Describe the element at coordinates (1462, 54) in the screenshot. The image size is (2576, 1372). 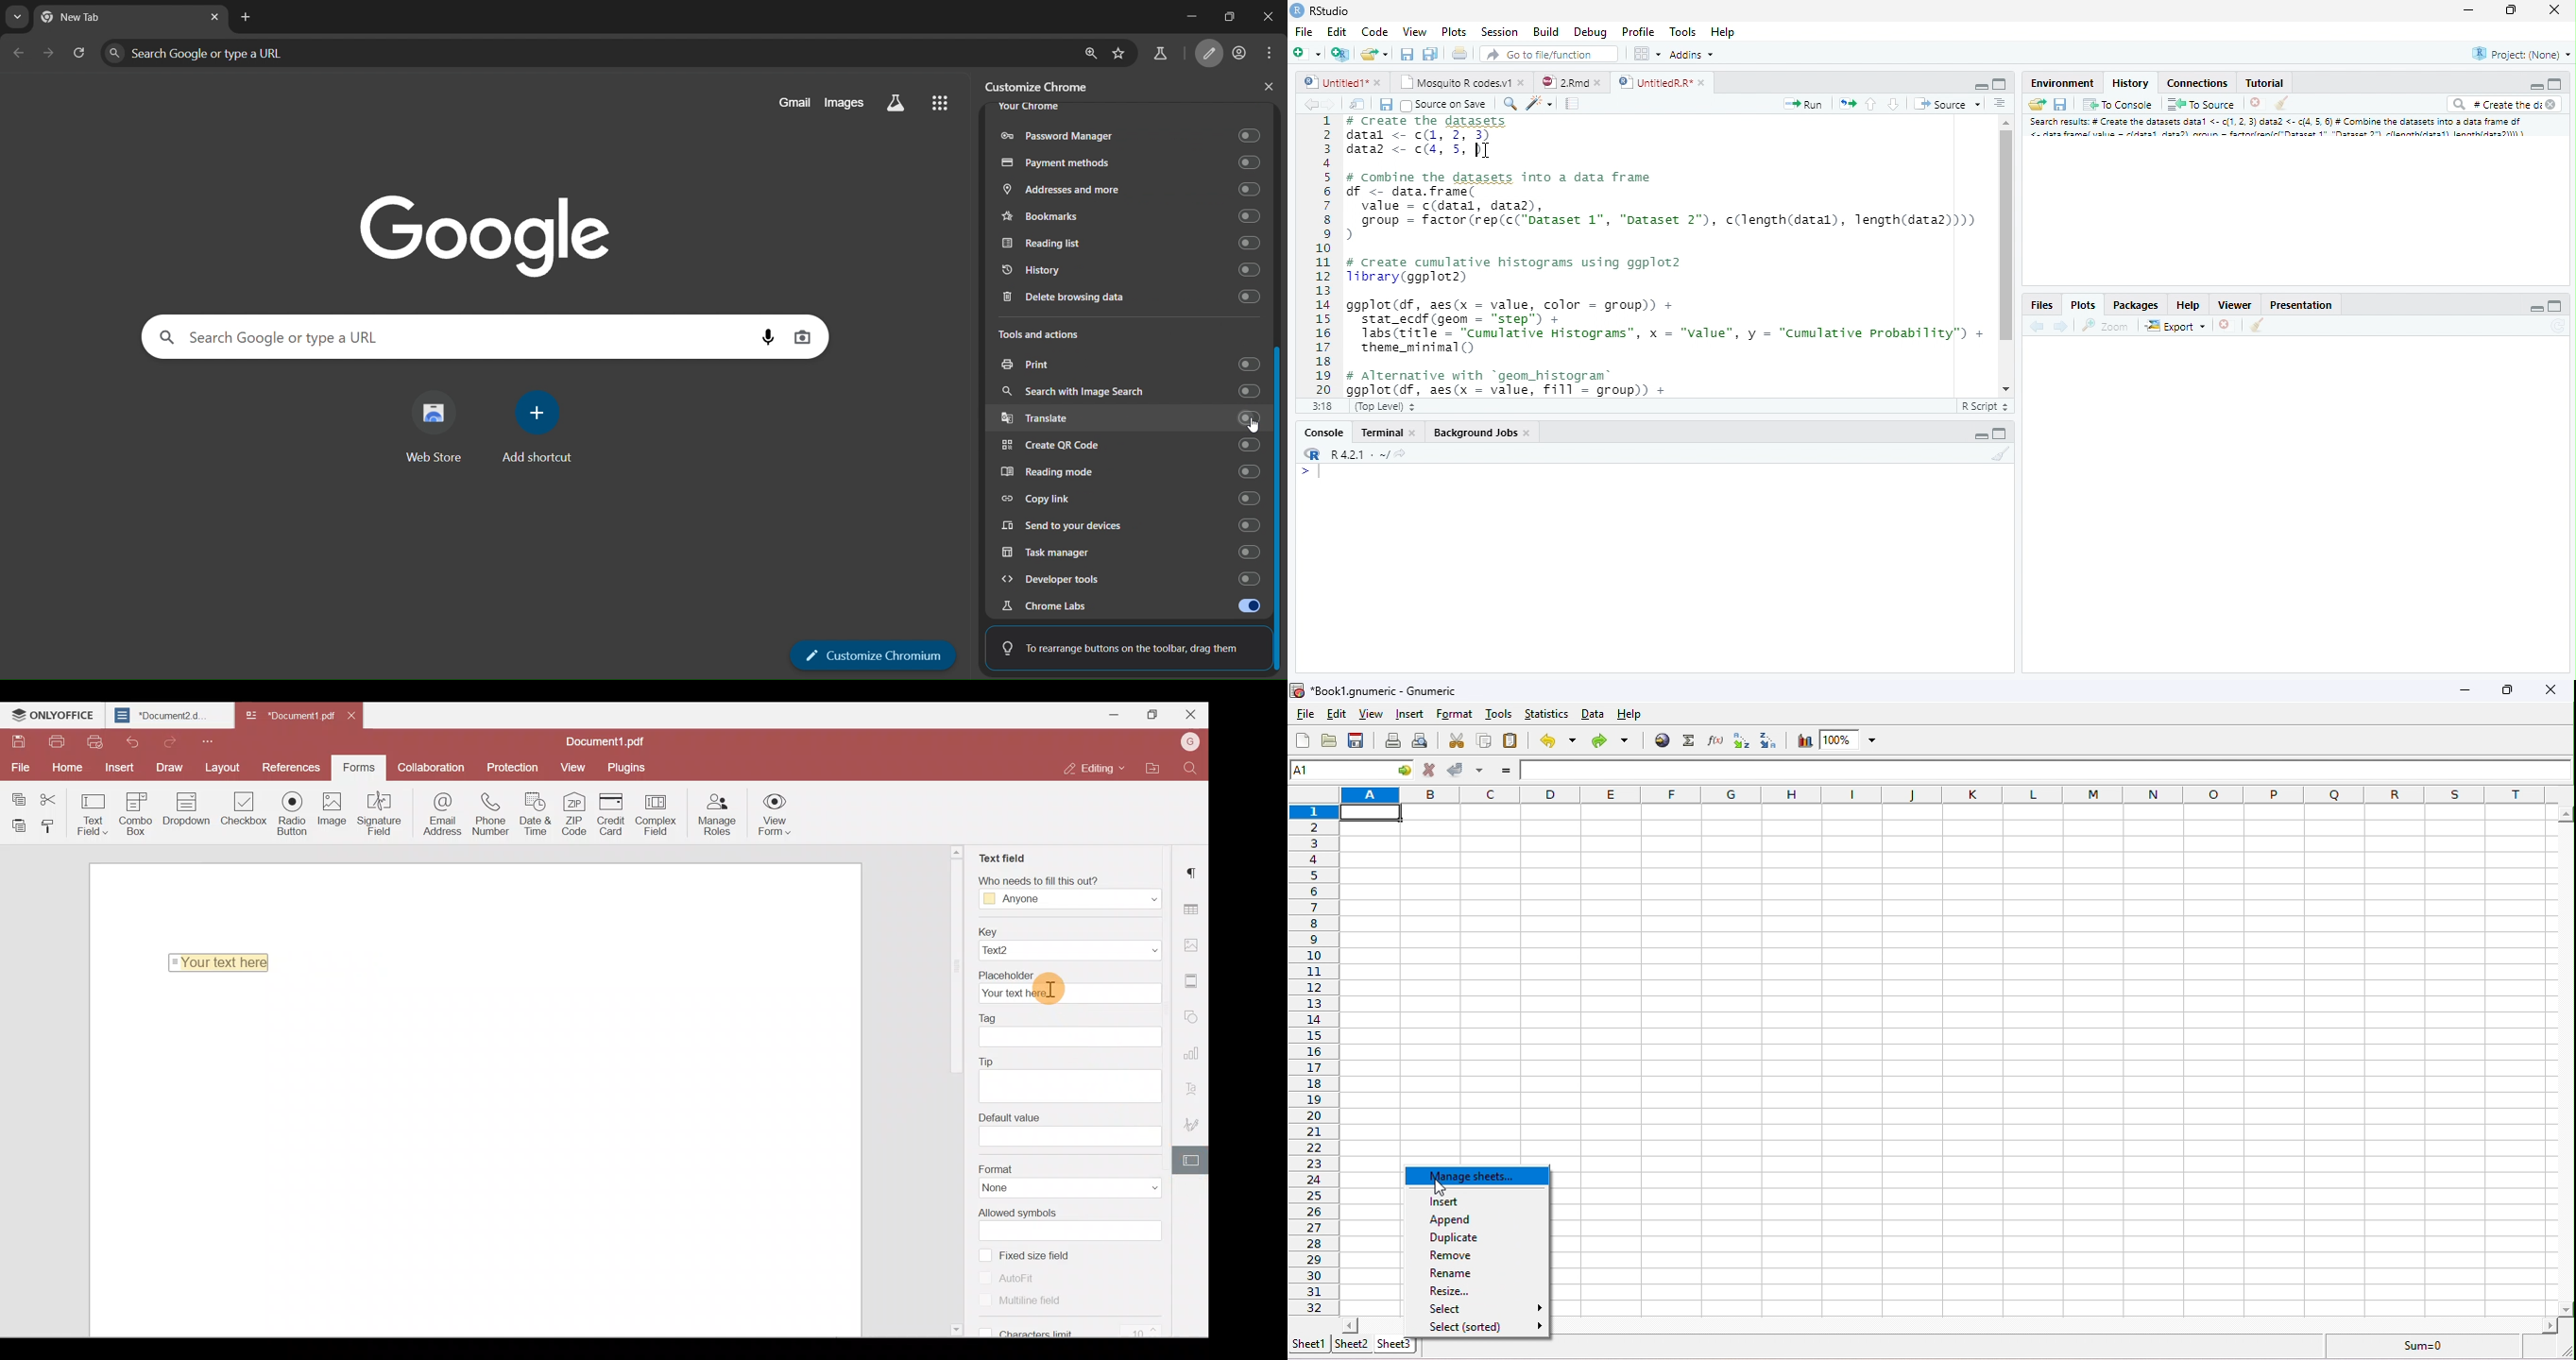
I see `Print` at that location.